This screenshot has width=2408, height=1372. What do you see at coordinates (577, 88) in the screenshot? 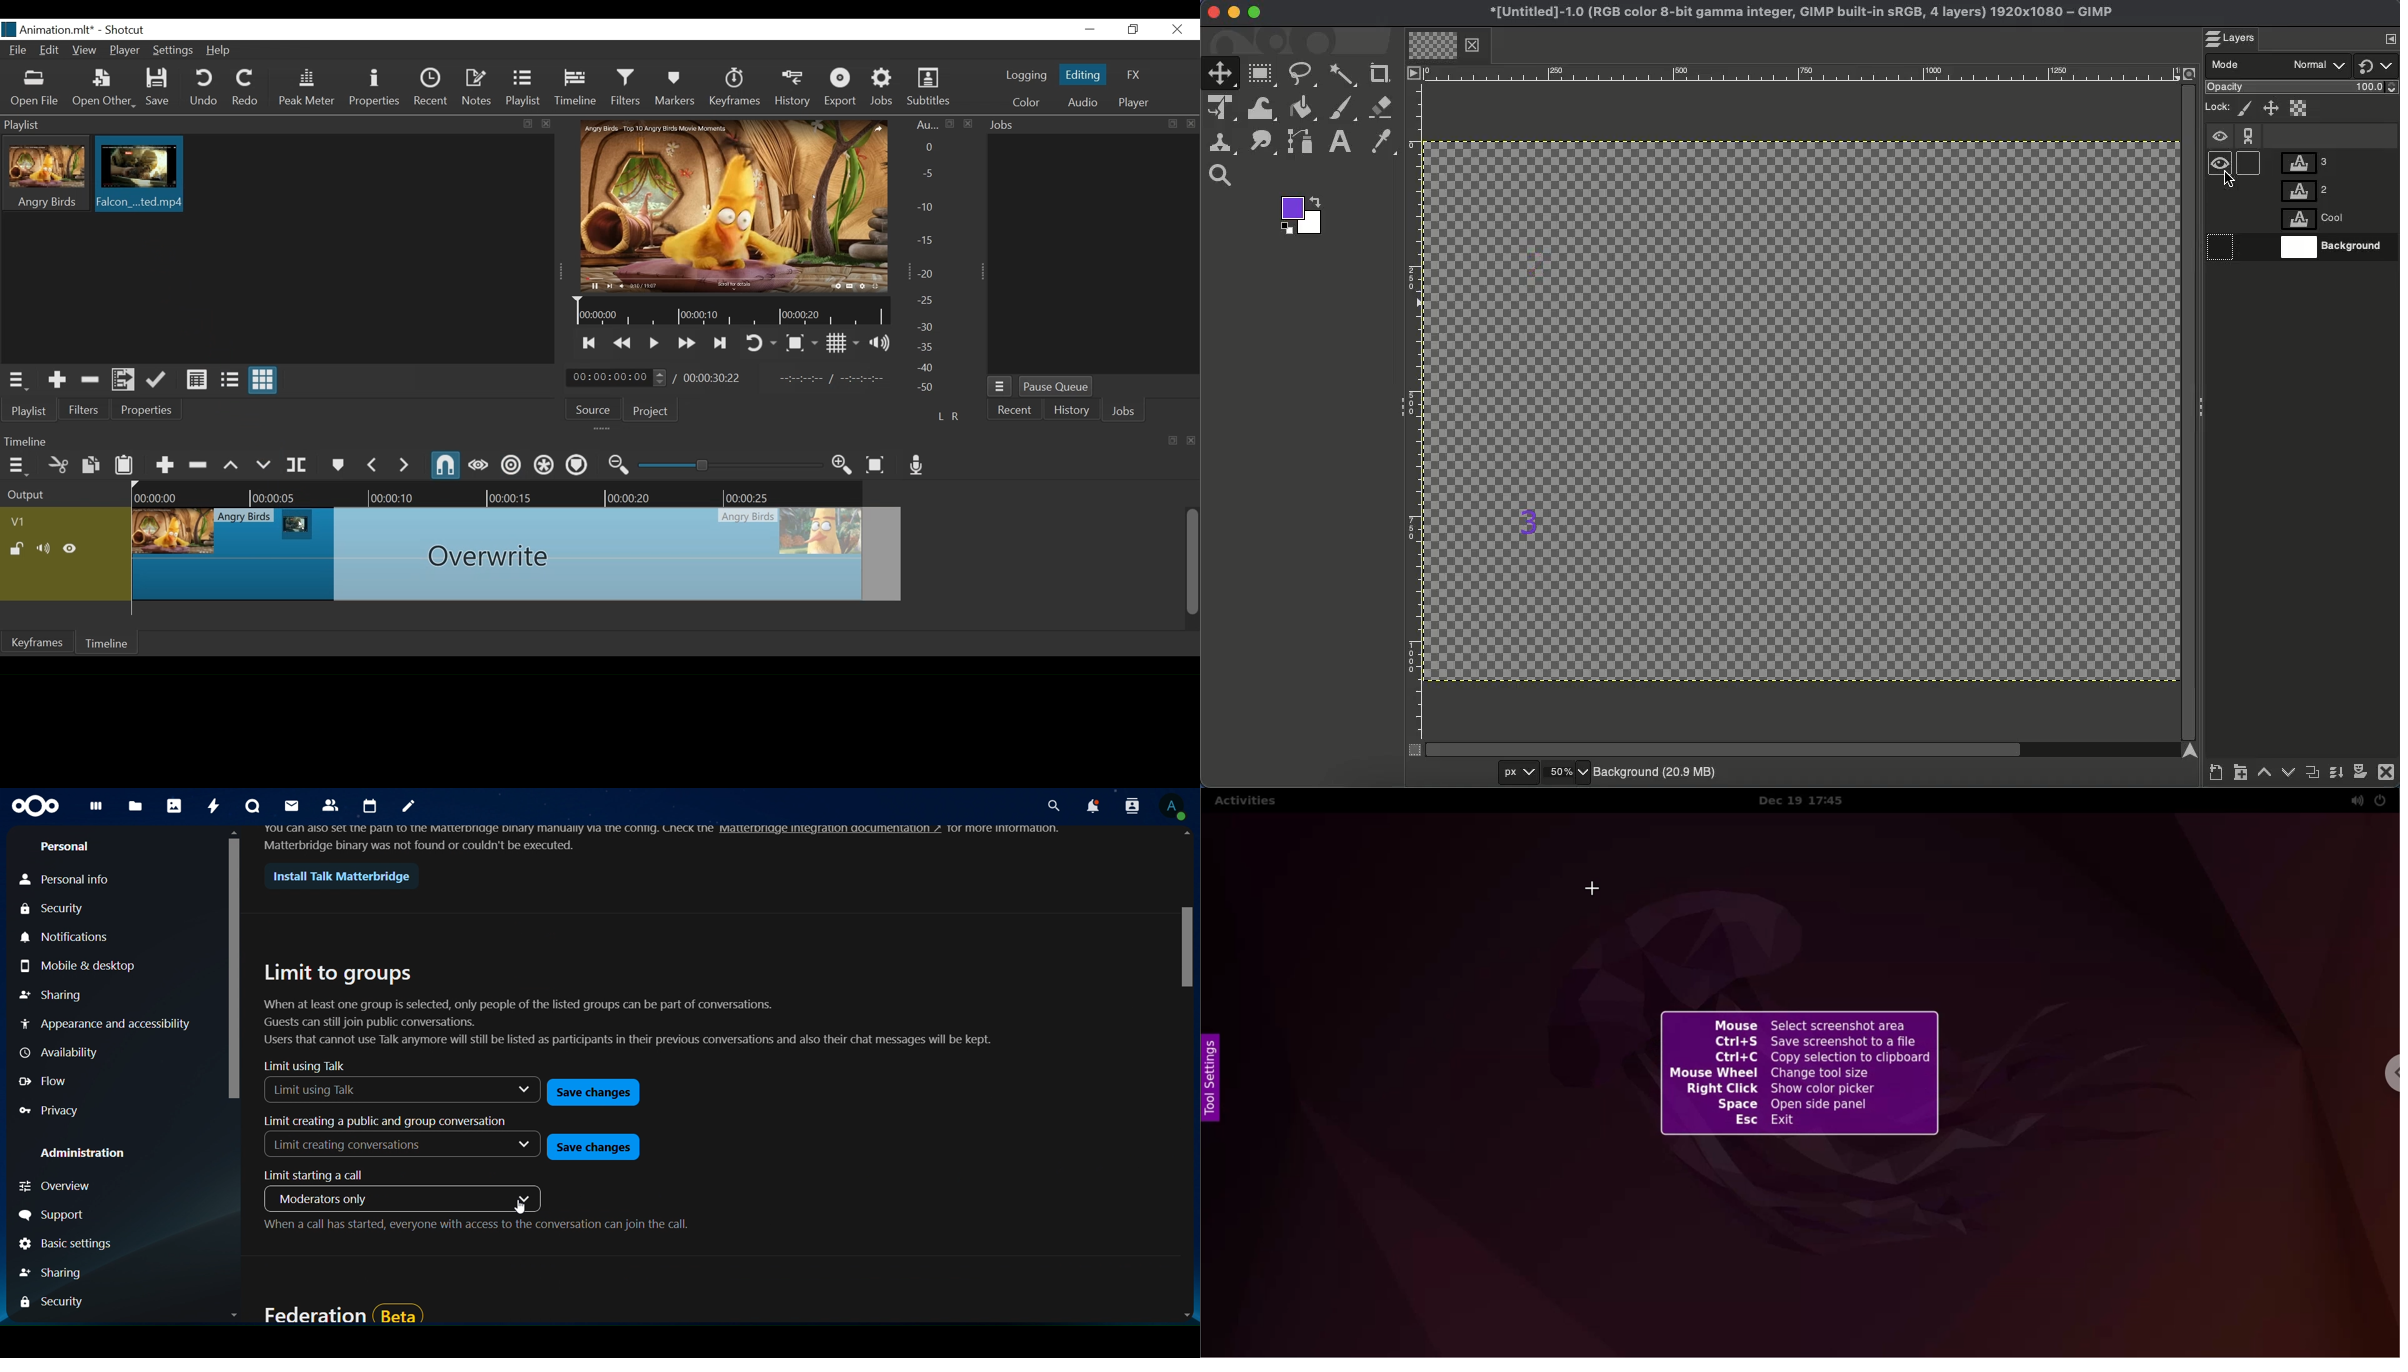
I see `Timeline` at bounding box center [577, 88].